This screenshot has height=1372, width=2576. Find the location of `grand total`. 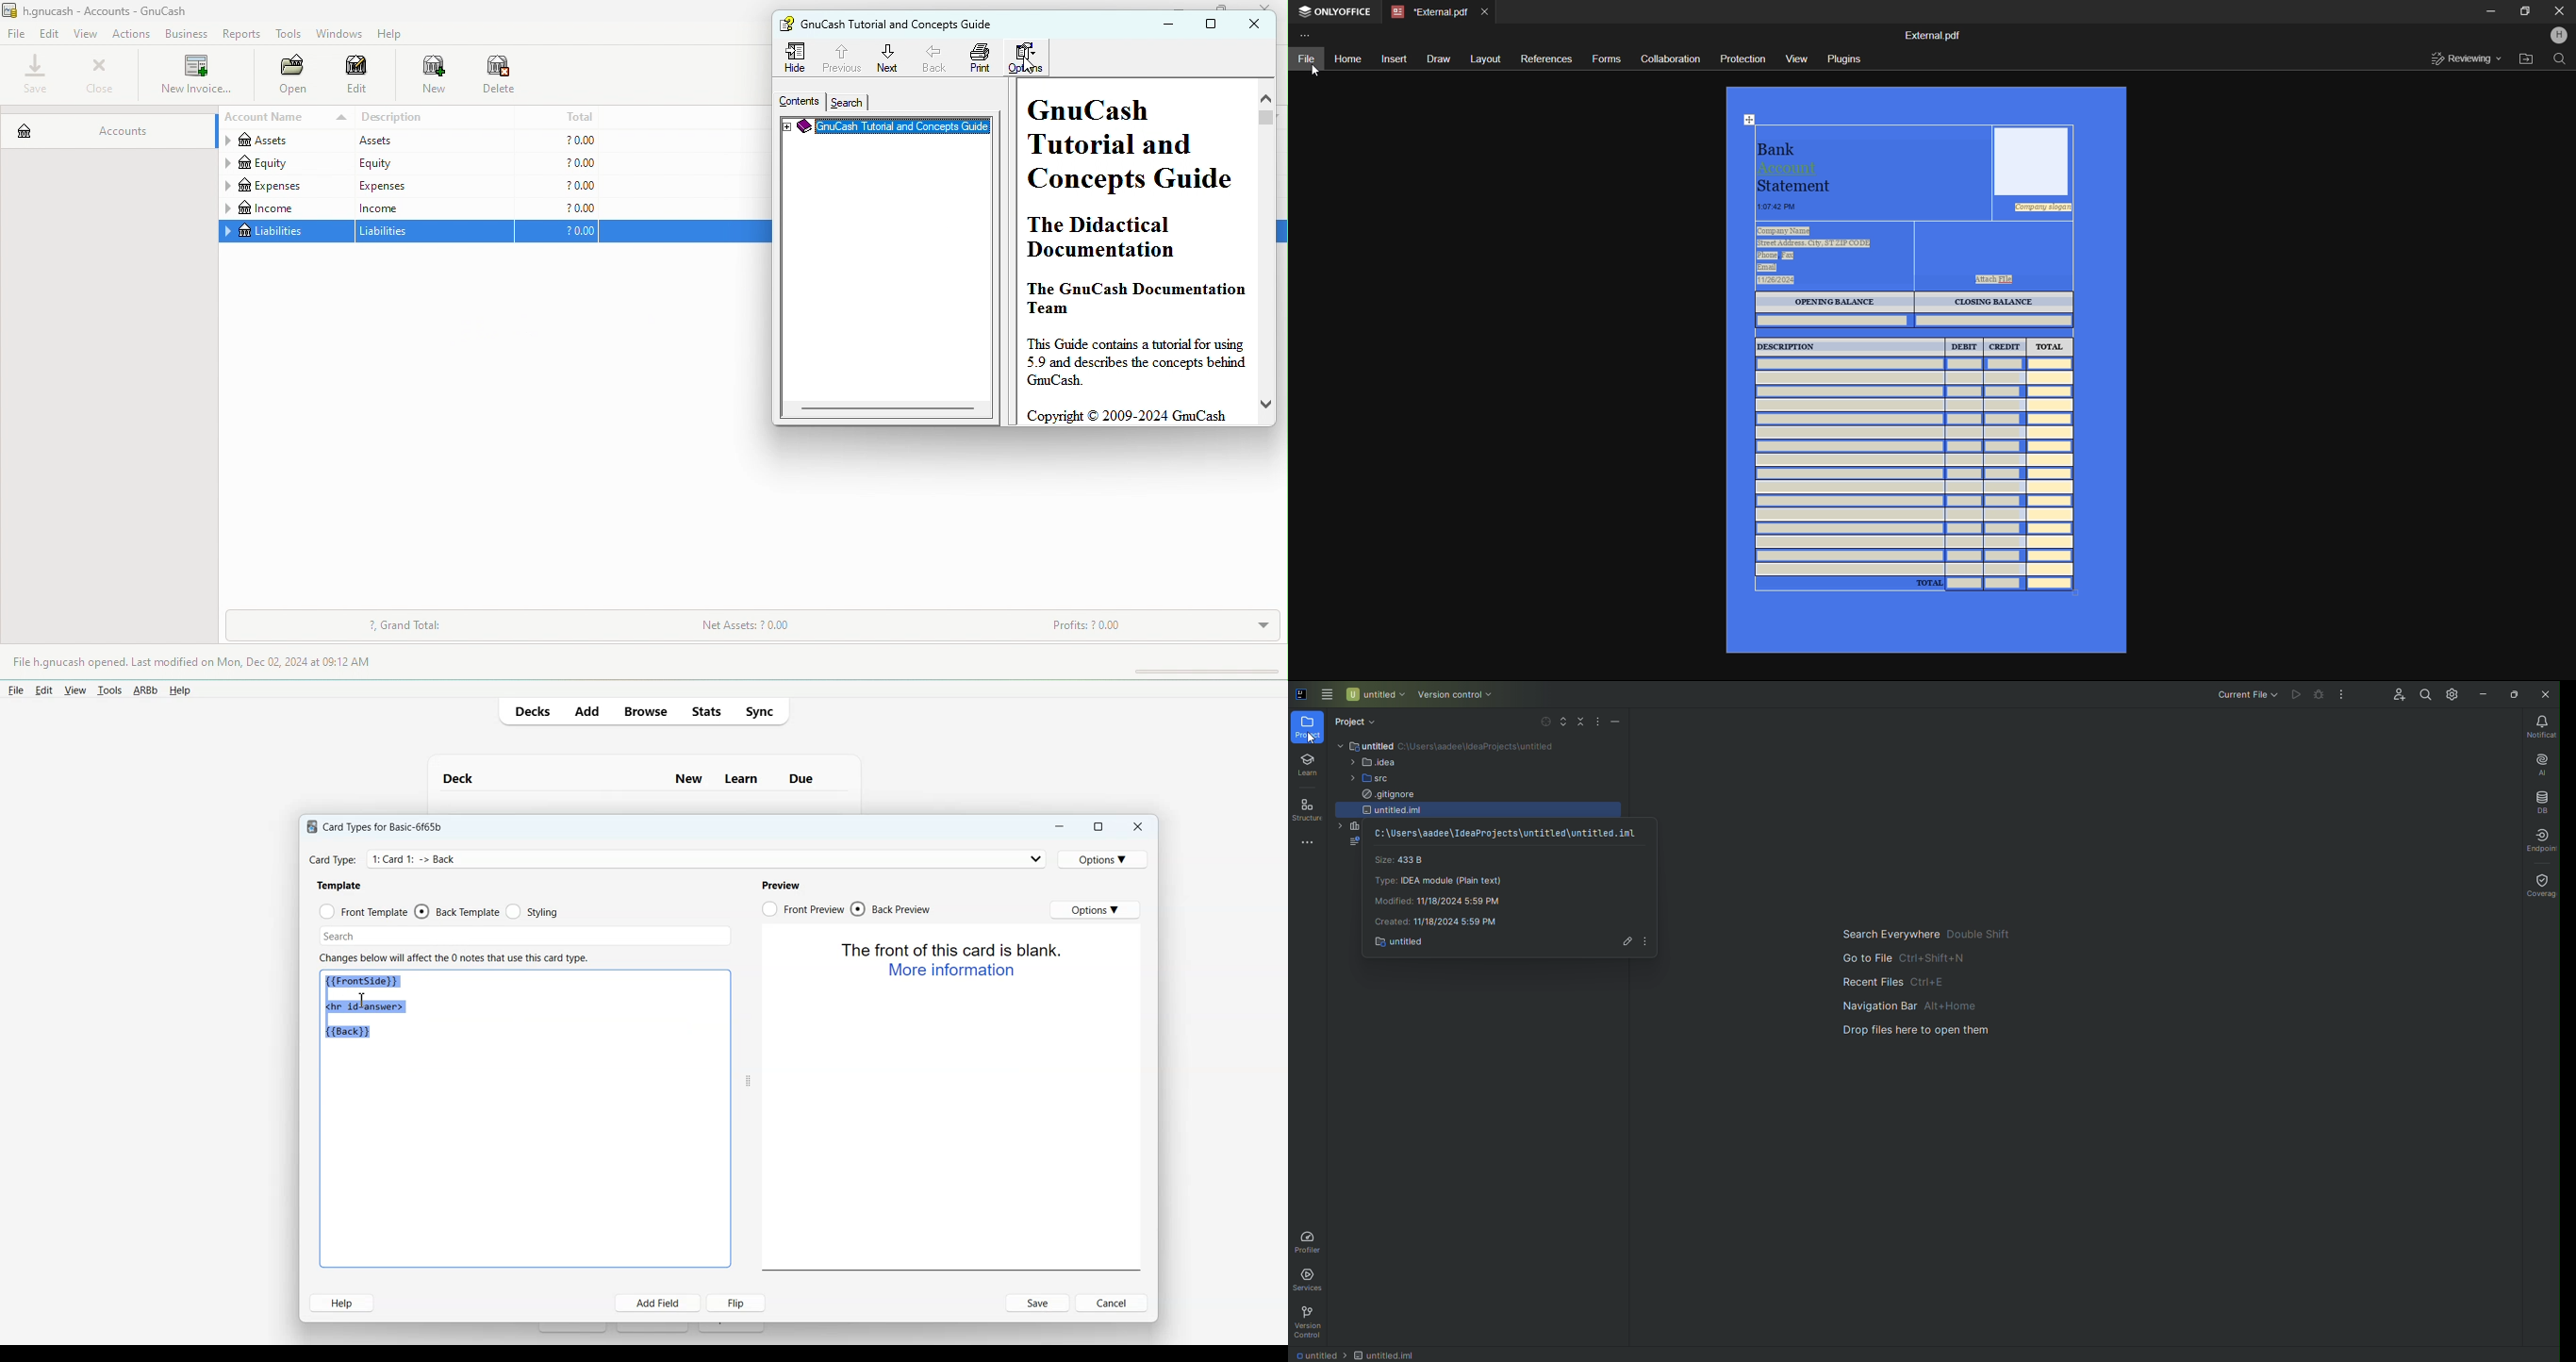

grand total is located at coordinates (405, 626).